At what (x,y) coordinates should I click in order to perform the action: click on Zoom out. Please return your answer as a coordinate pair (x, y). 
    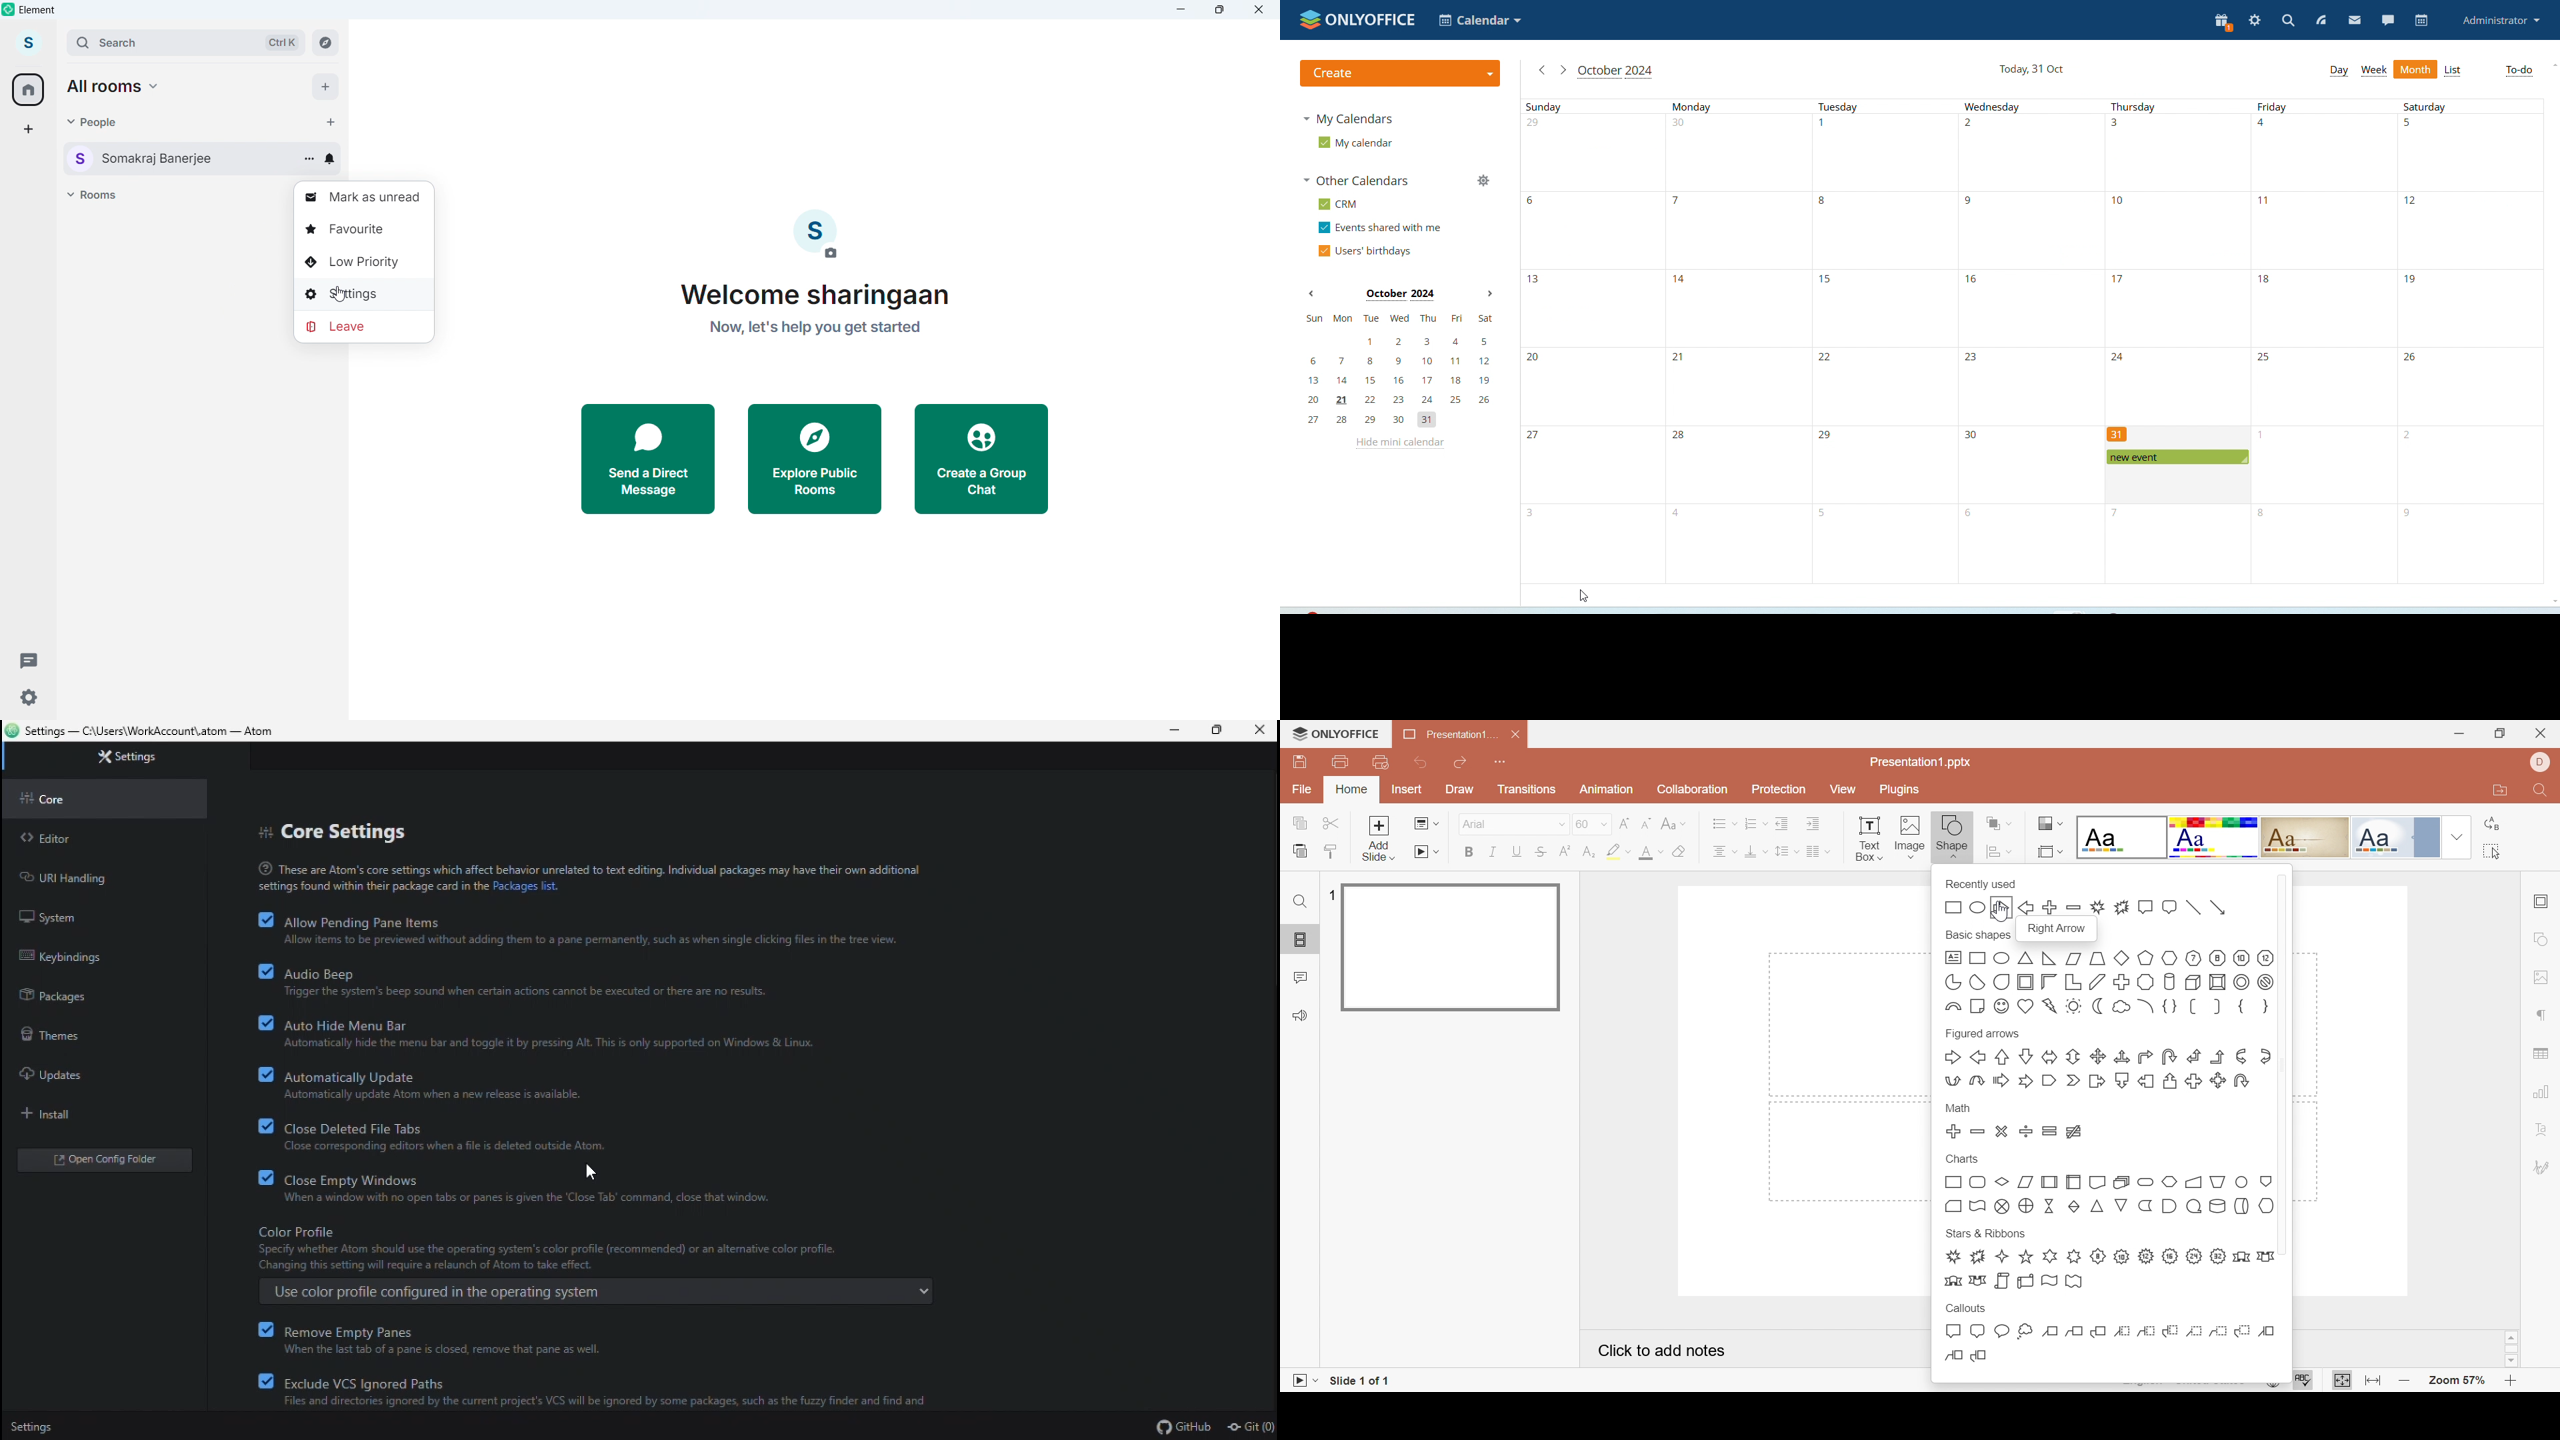
    Looking at the image, I should click on (2404, 1381).